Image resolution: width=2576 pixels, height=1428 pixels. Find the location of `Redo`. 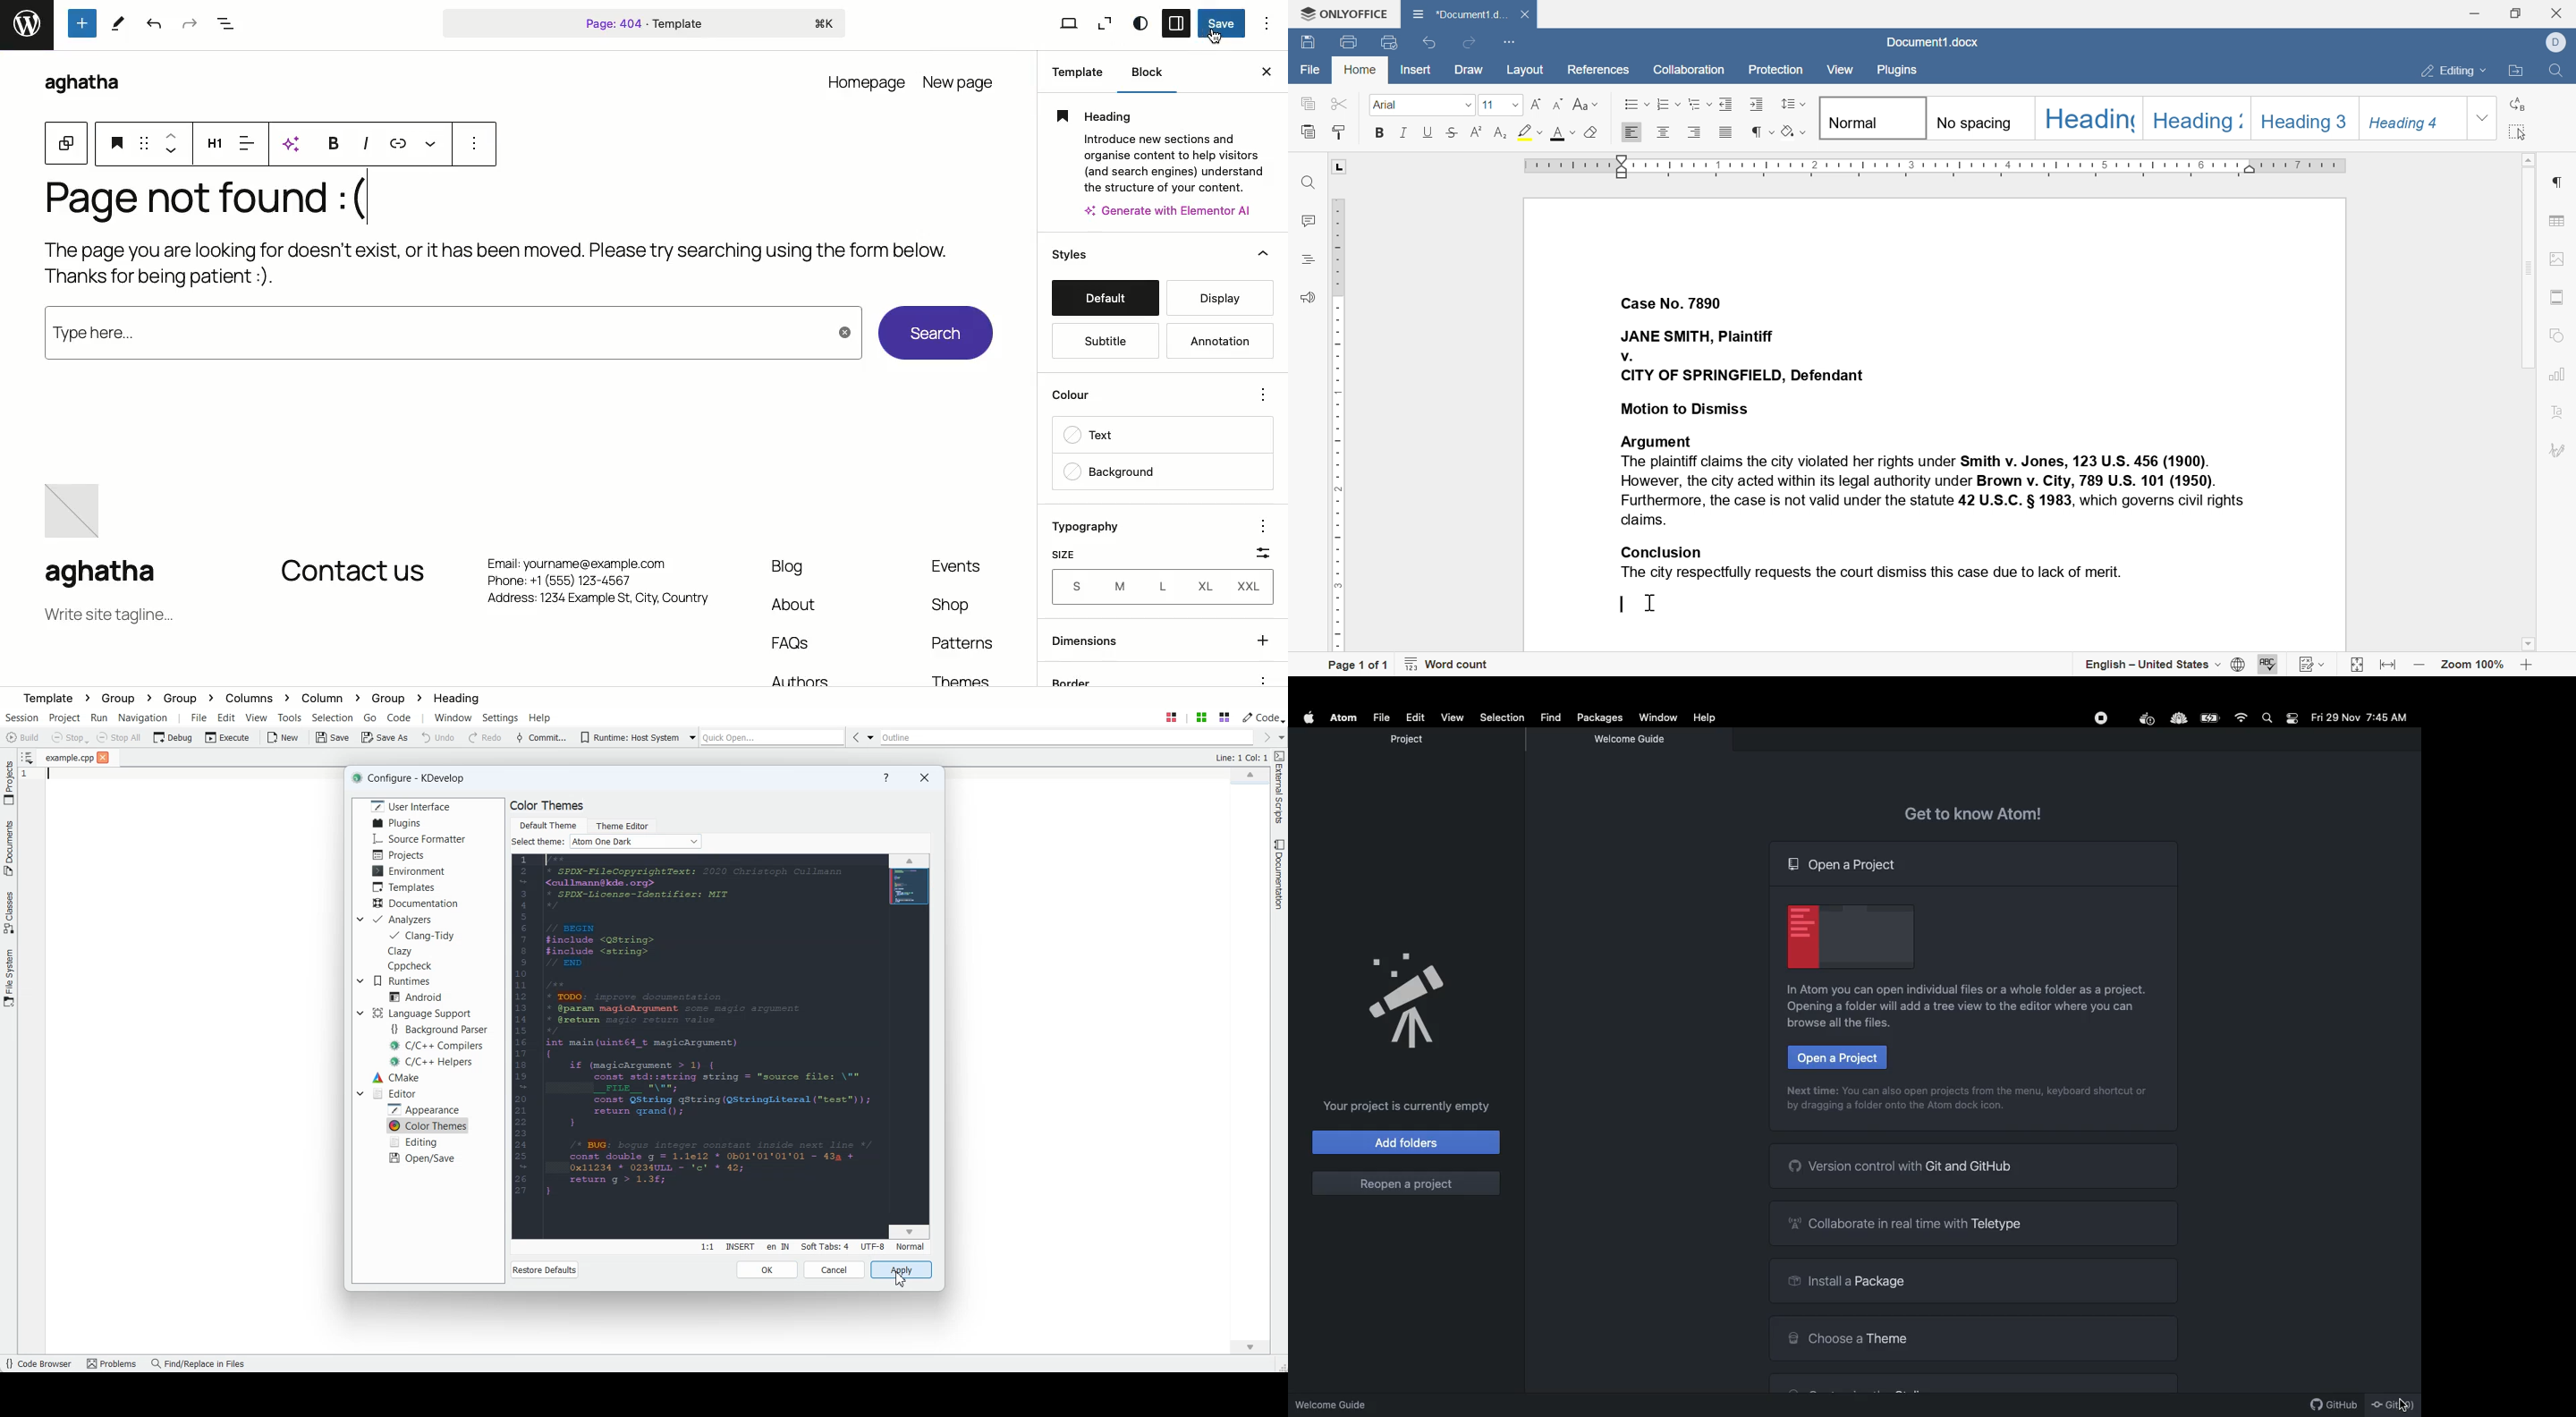

Redo is located at coordinates (486, 738).